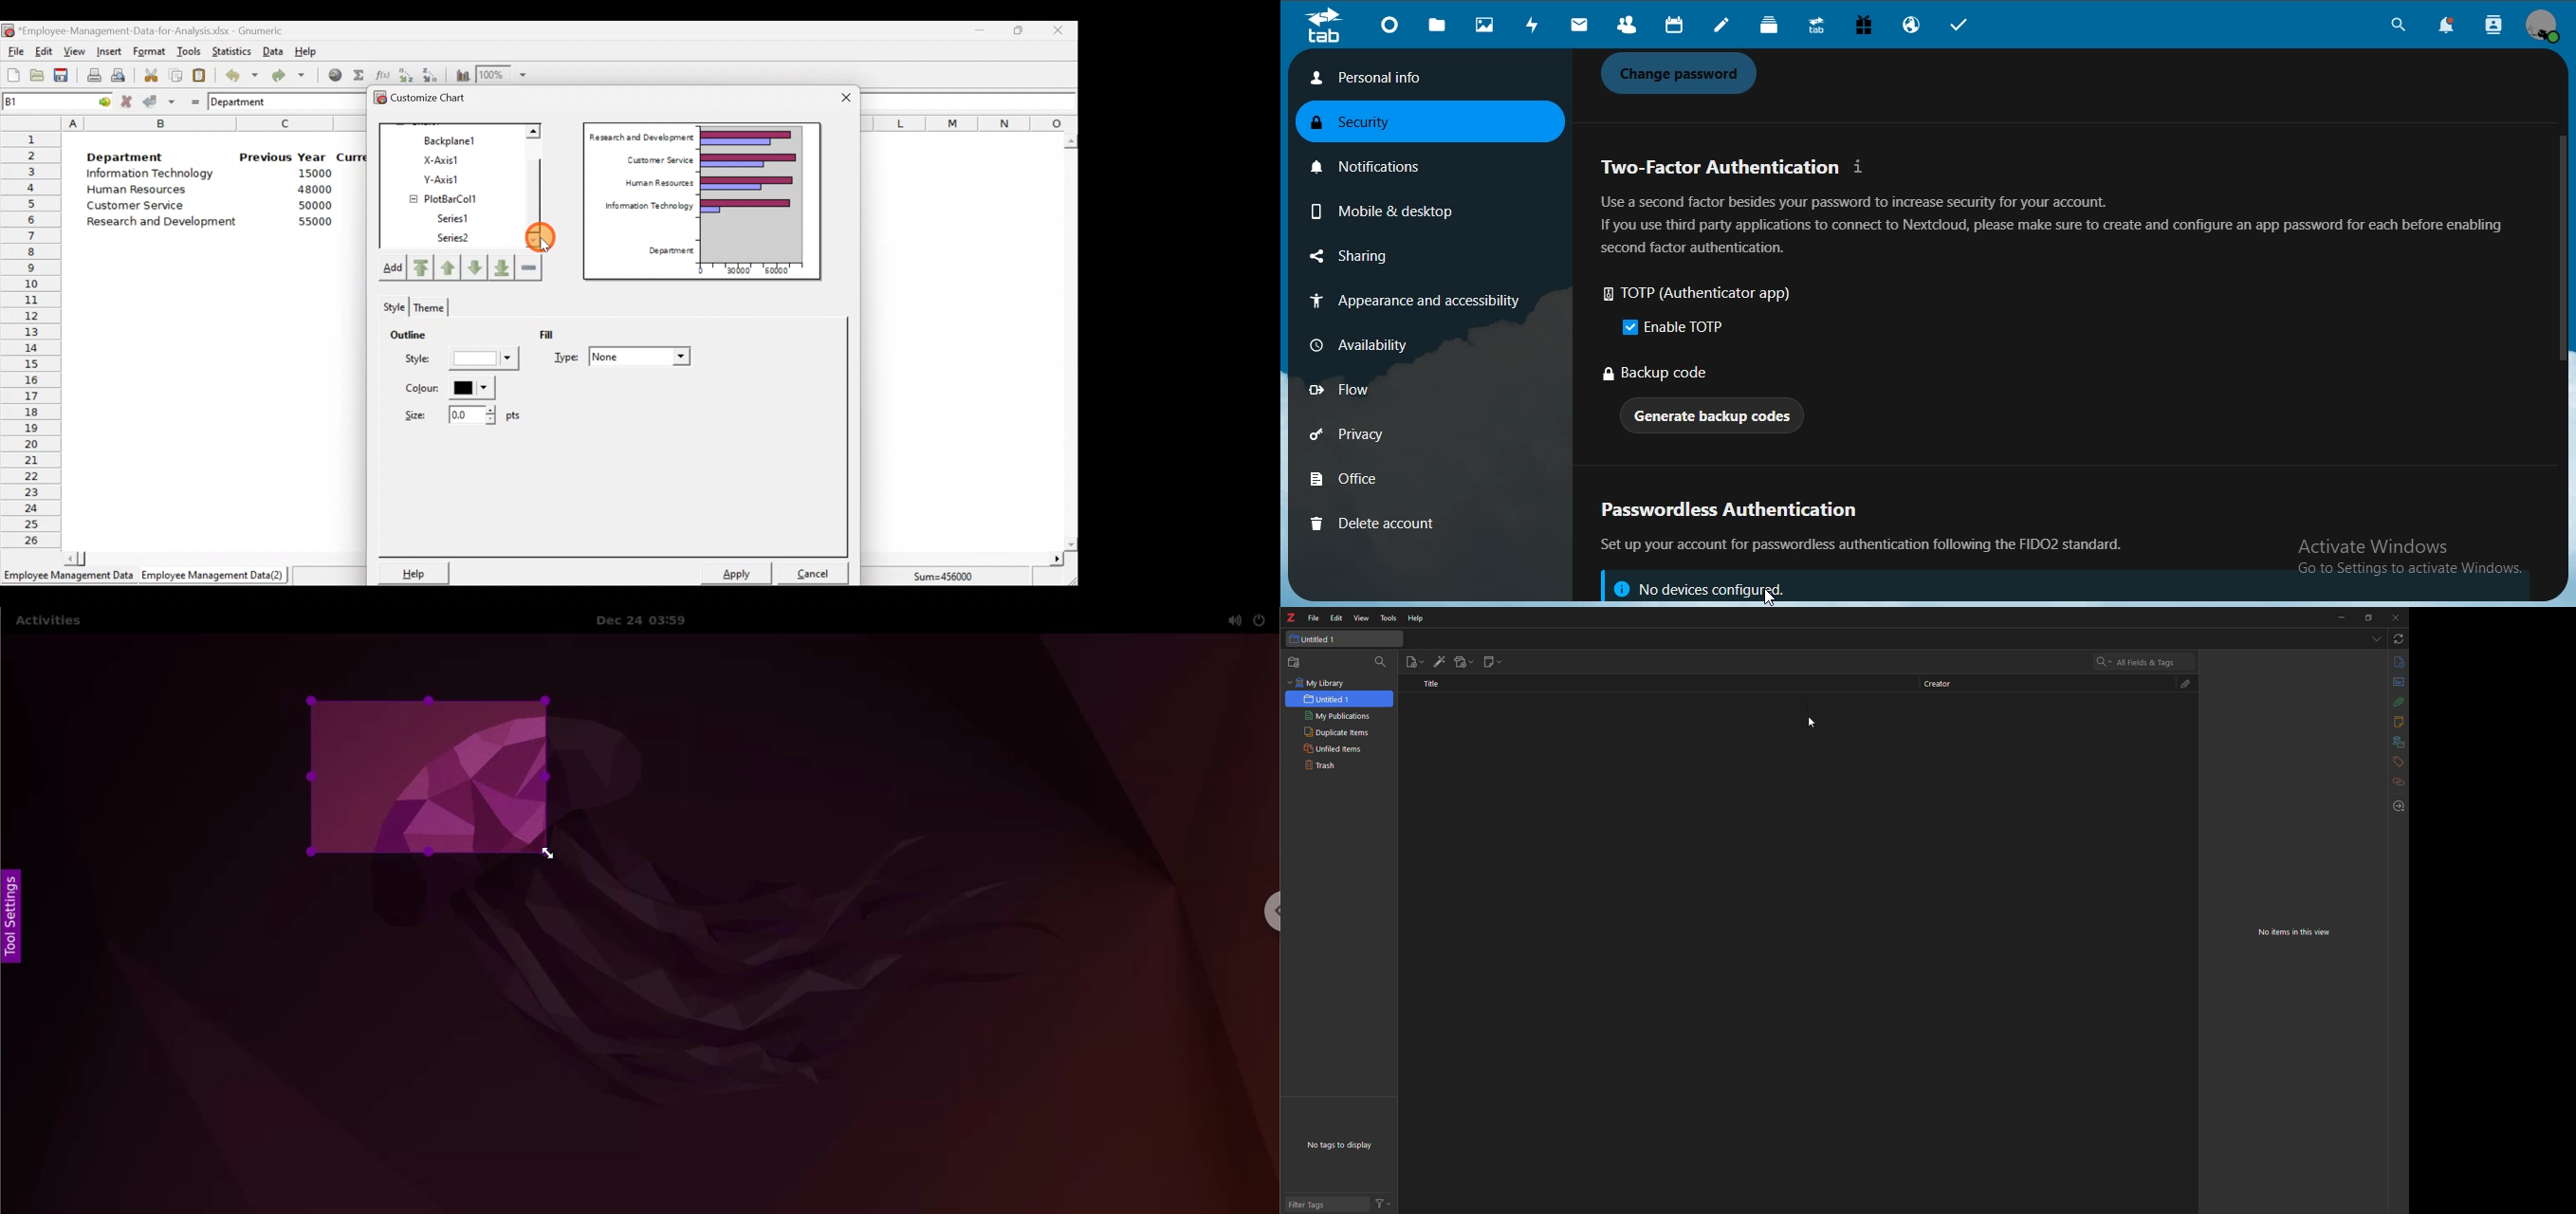 Image resolution: width=2576 pixels, height=1232 pixels. What do you see at coordinates (1677, 327) in the screenshot?
I see `enable TOTP` at bounding box center [1677, 327].